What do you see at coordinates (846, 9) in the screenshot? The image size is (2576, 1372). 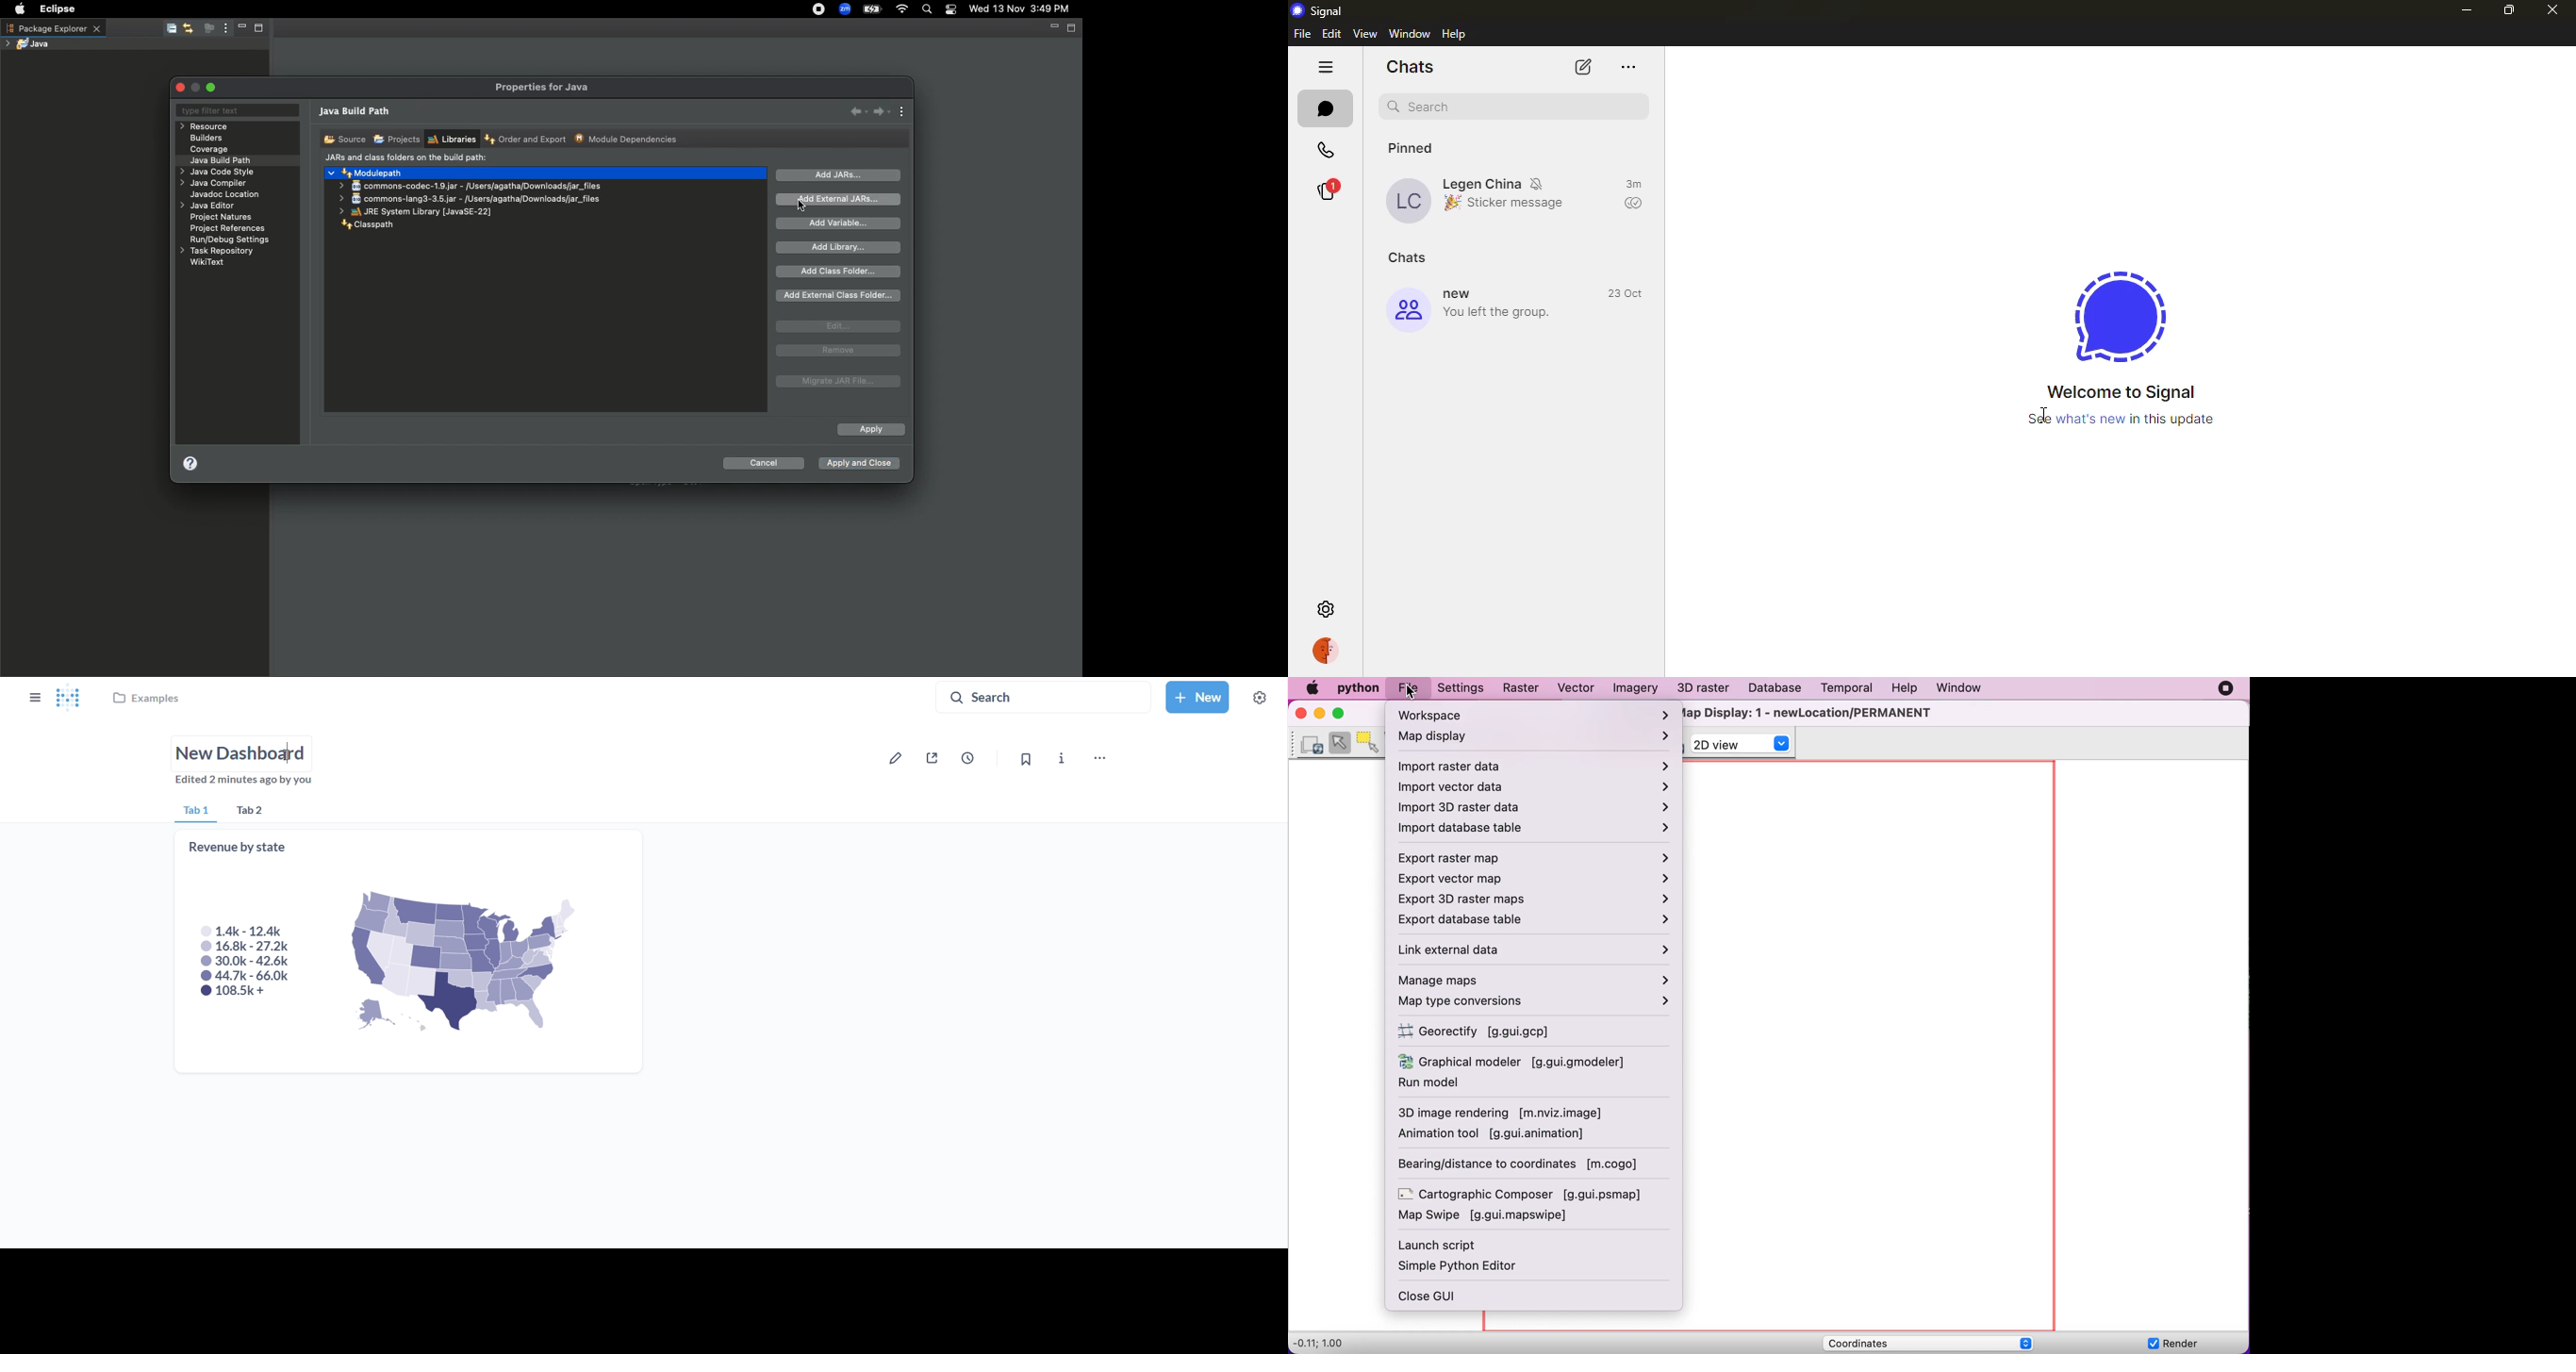 I see `Zoom` at bounding box center [846, 9].